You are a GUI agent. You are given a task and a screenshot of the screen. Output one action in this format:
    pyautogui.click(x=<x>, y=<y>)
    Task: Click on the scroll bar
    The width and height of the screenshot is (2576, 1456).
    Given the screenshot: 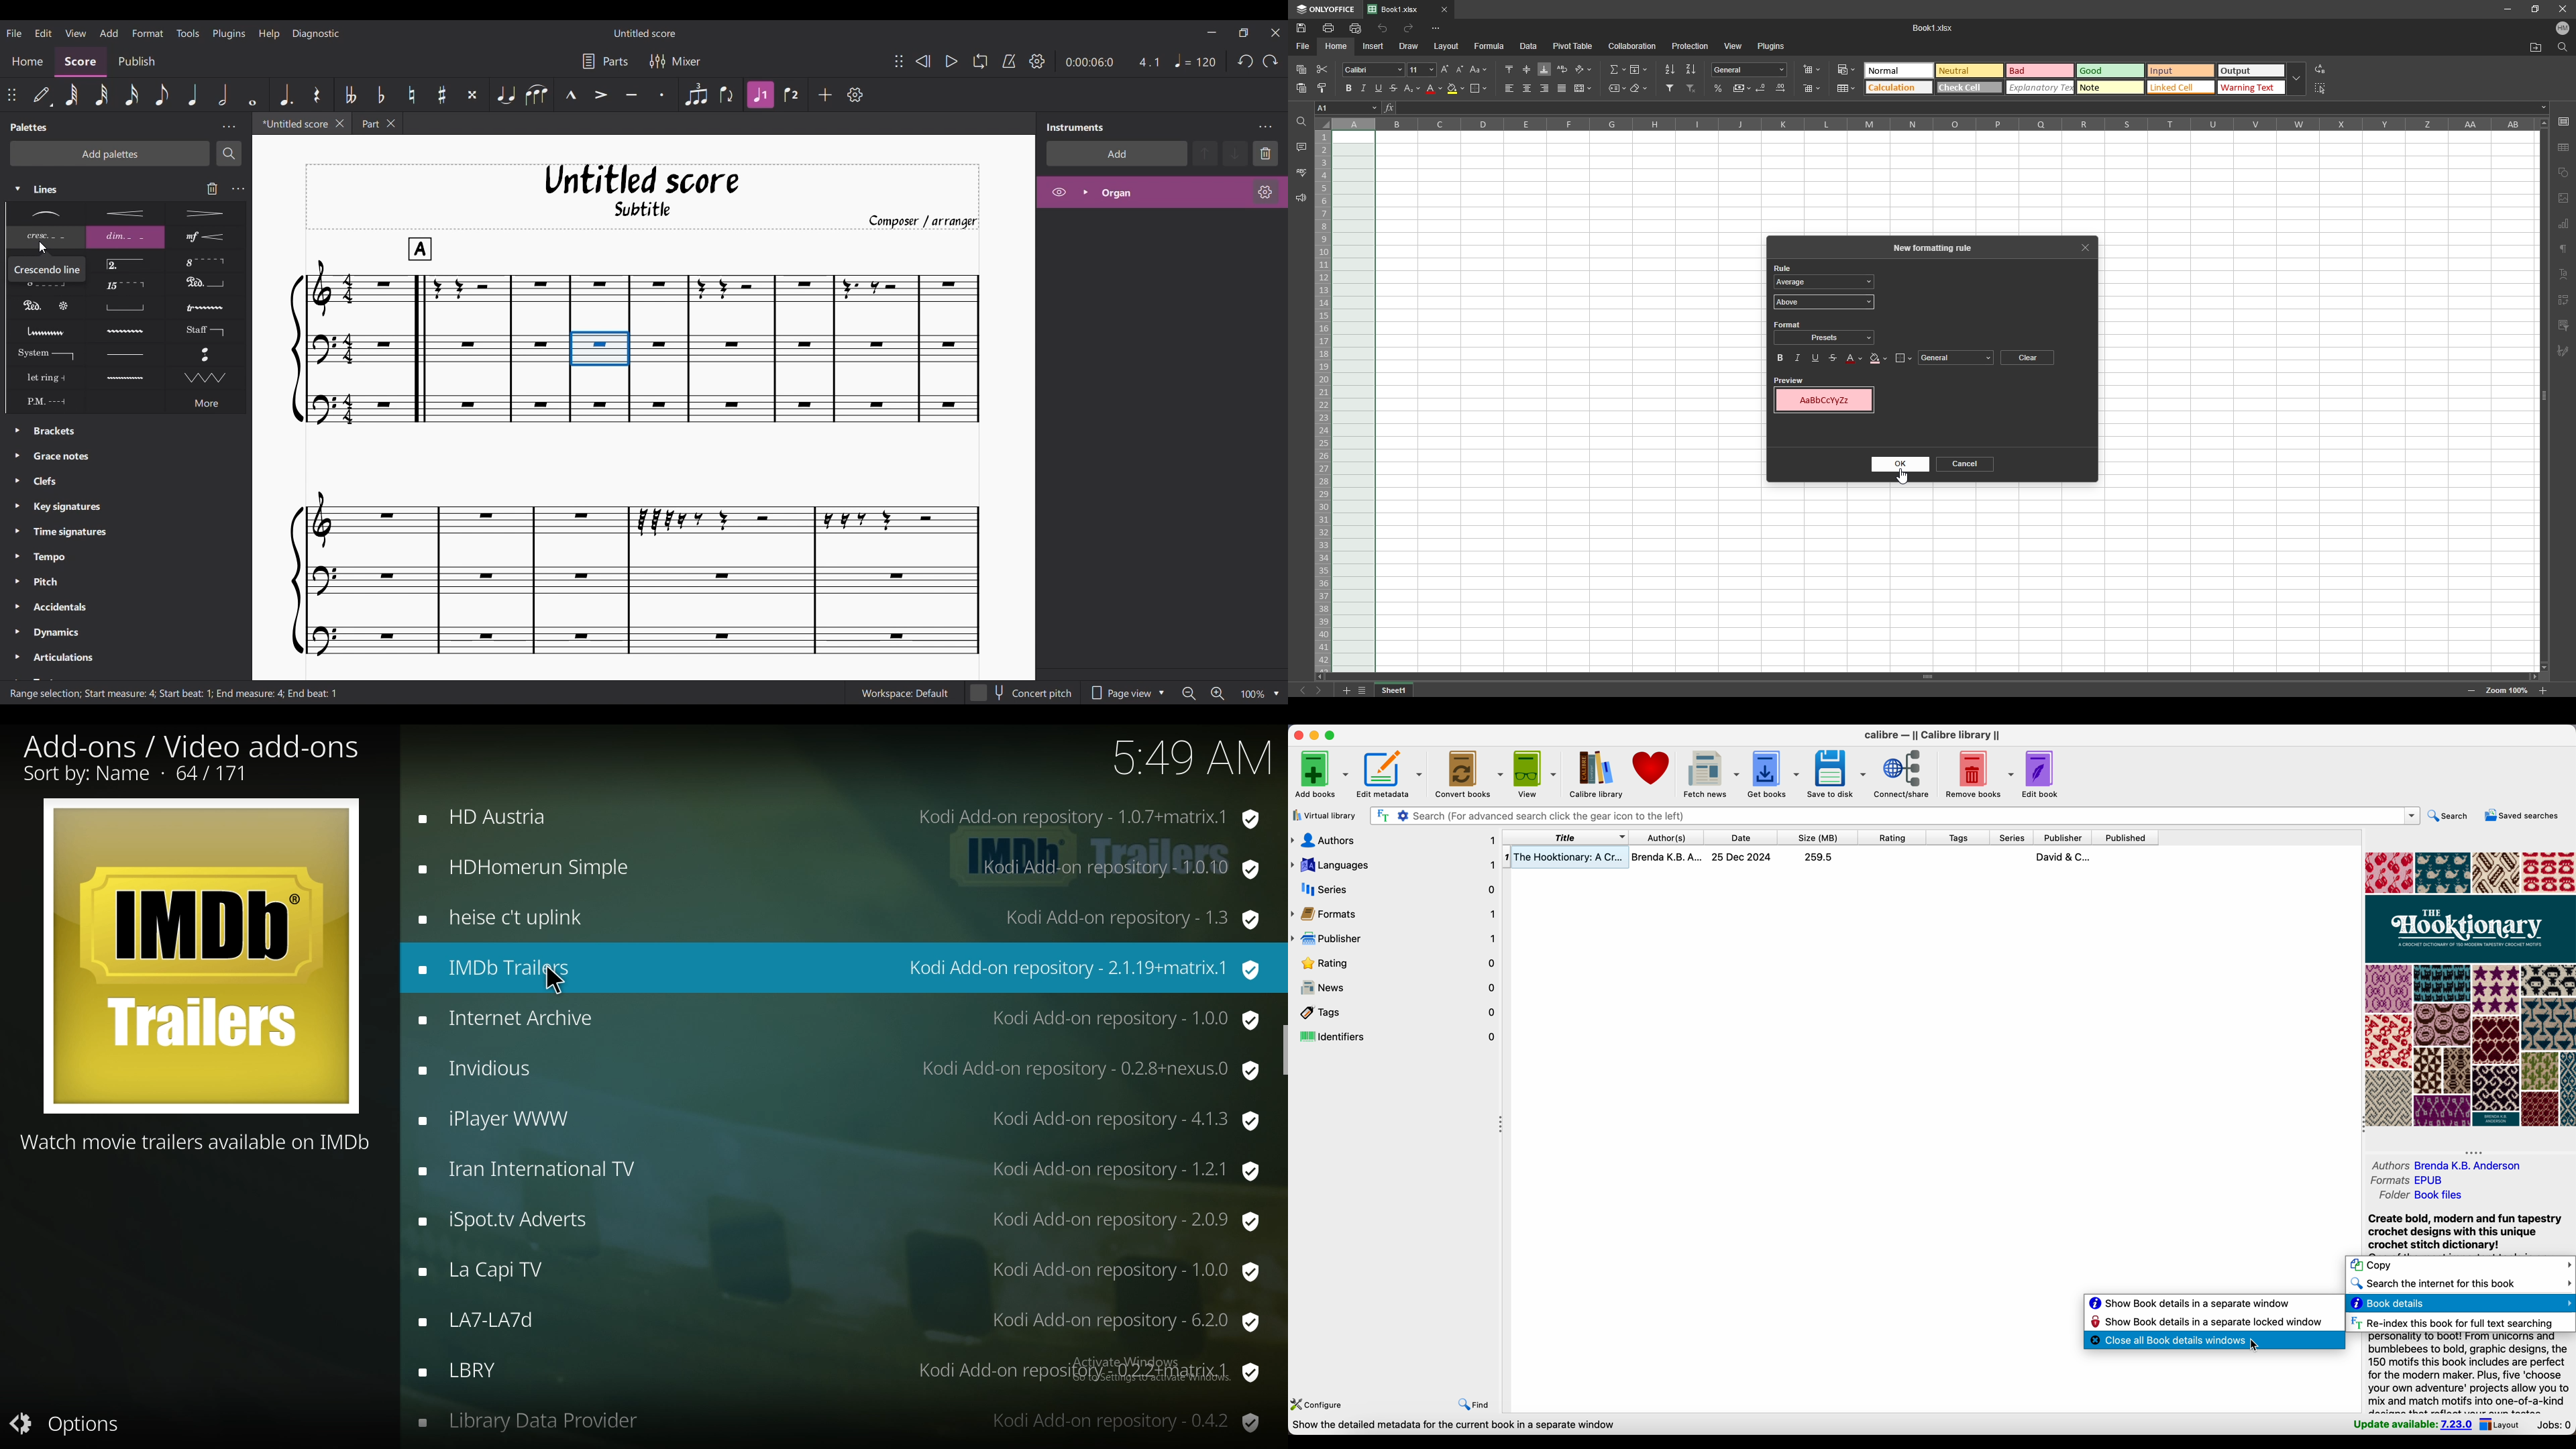 What is the action you would take?
    pyautogui.click(x=1283, y=1049)
    